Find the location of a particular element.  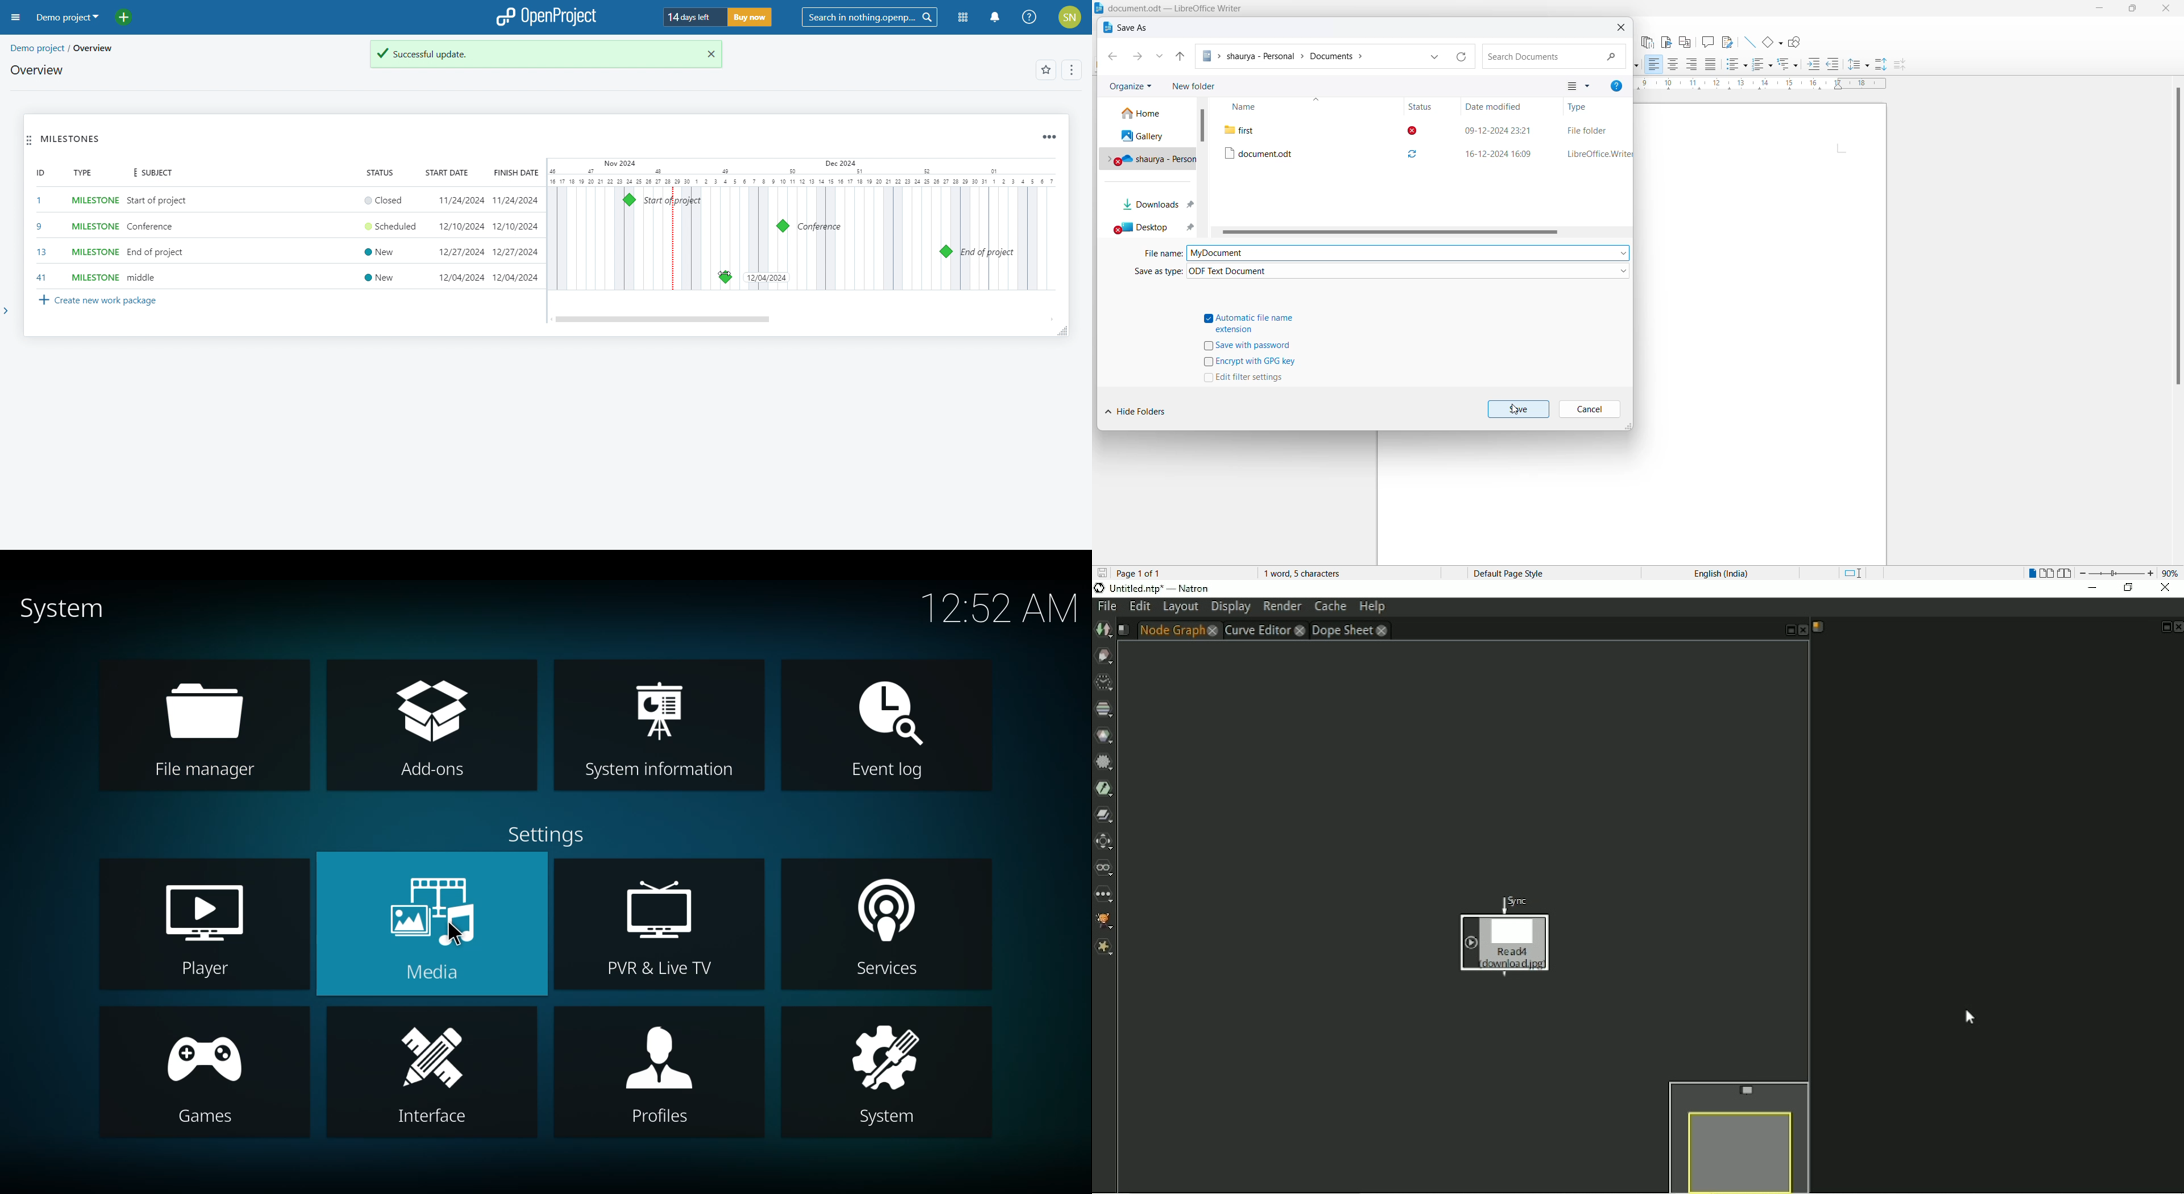

set start date is located at coordinates (460, 228).